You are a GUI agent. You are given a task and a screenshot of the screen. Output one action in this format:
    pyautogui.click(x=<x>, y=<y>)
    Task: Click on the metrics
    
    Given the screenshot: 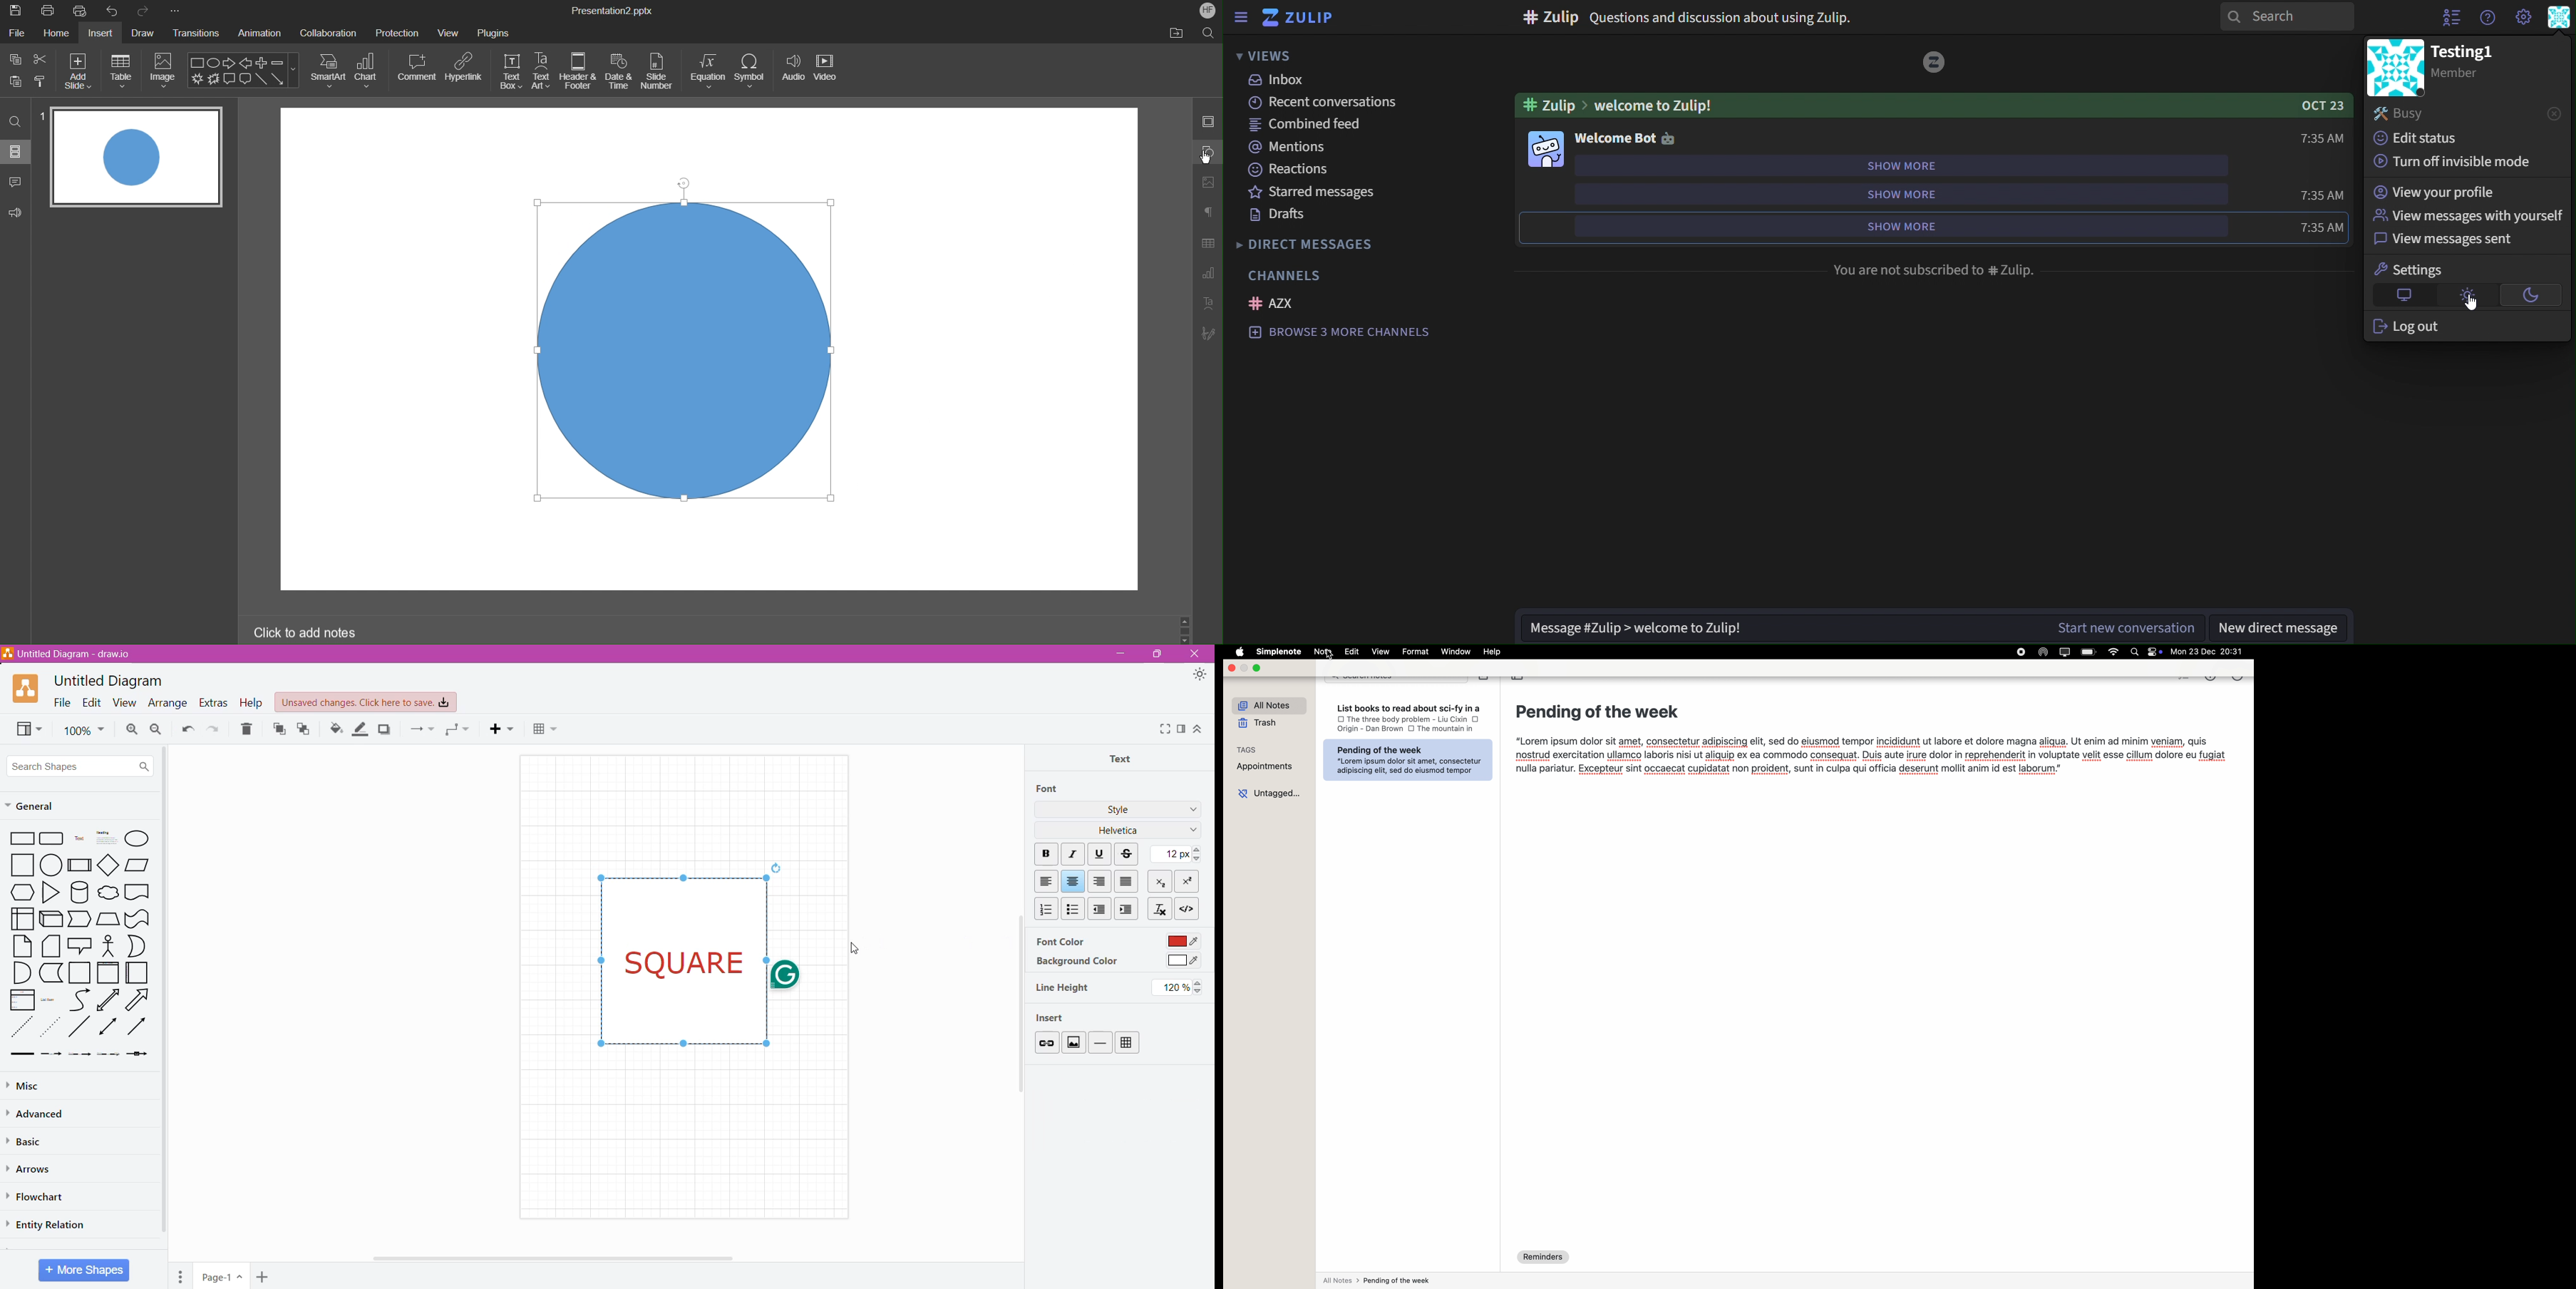 What is the action you would take?
    pyautogui.click(x=2210, y=681)
    